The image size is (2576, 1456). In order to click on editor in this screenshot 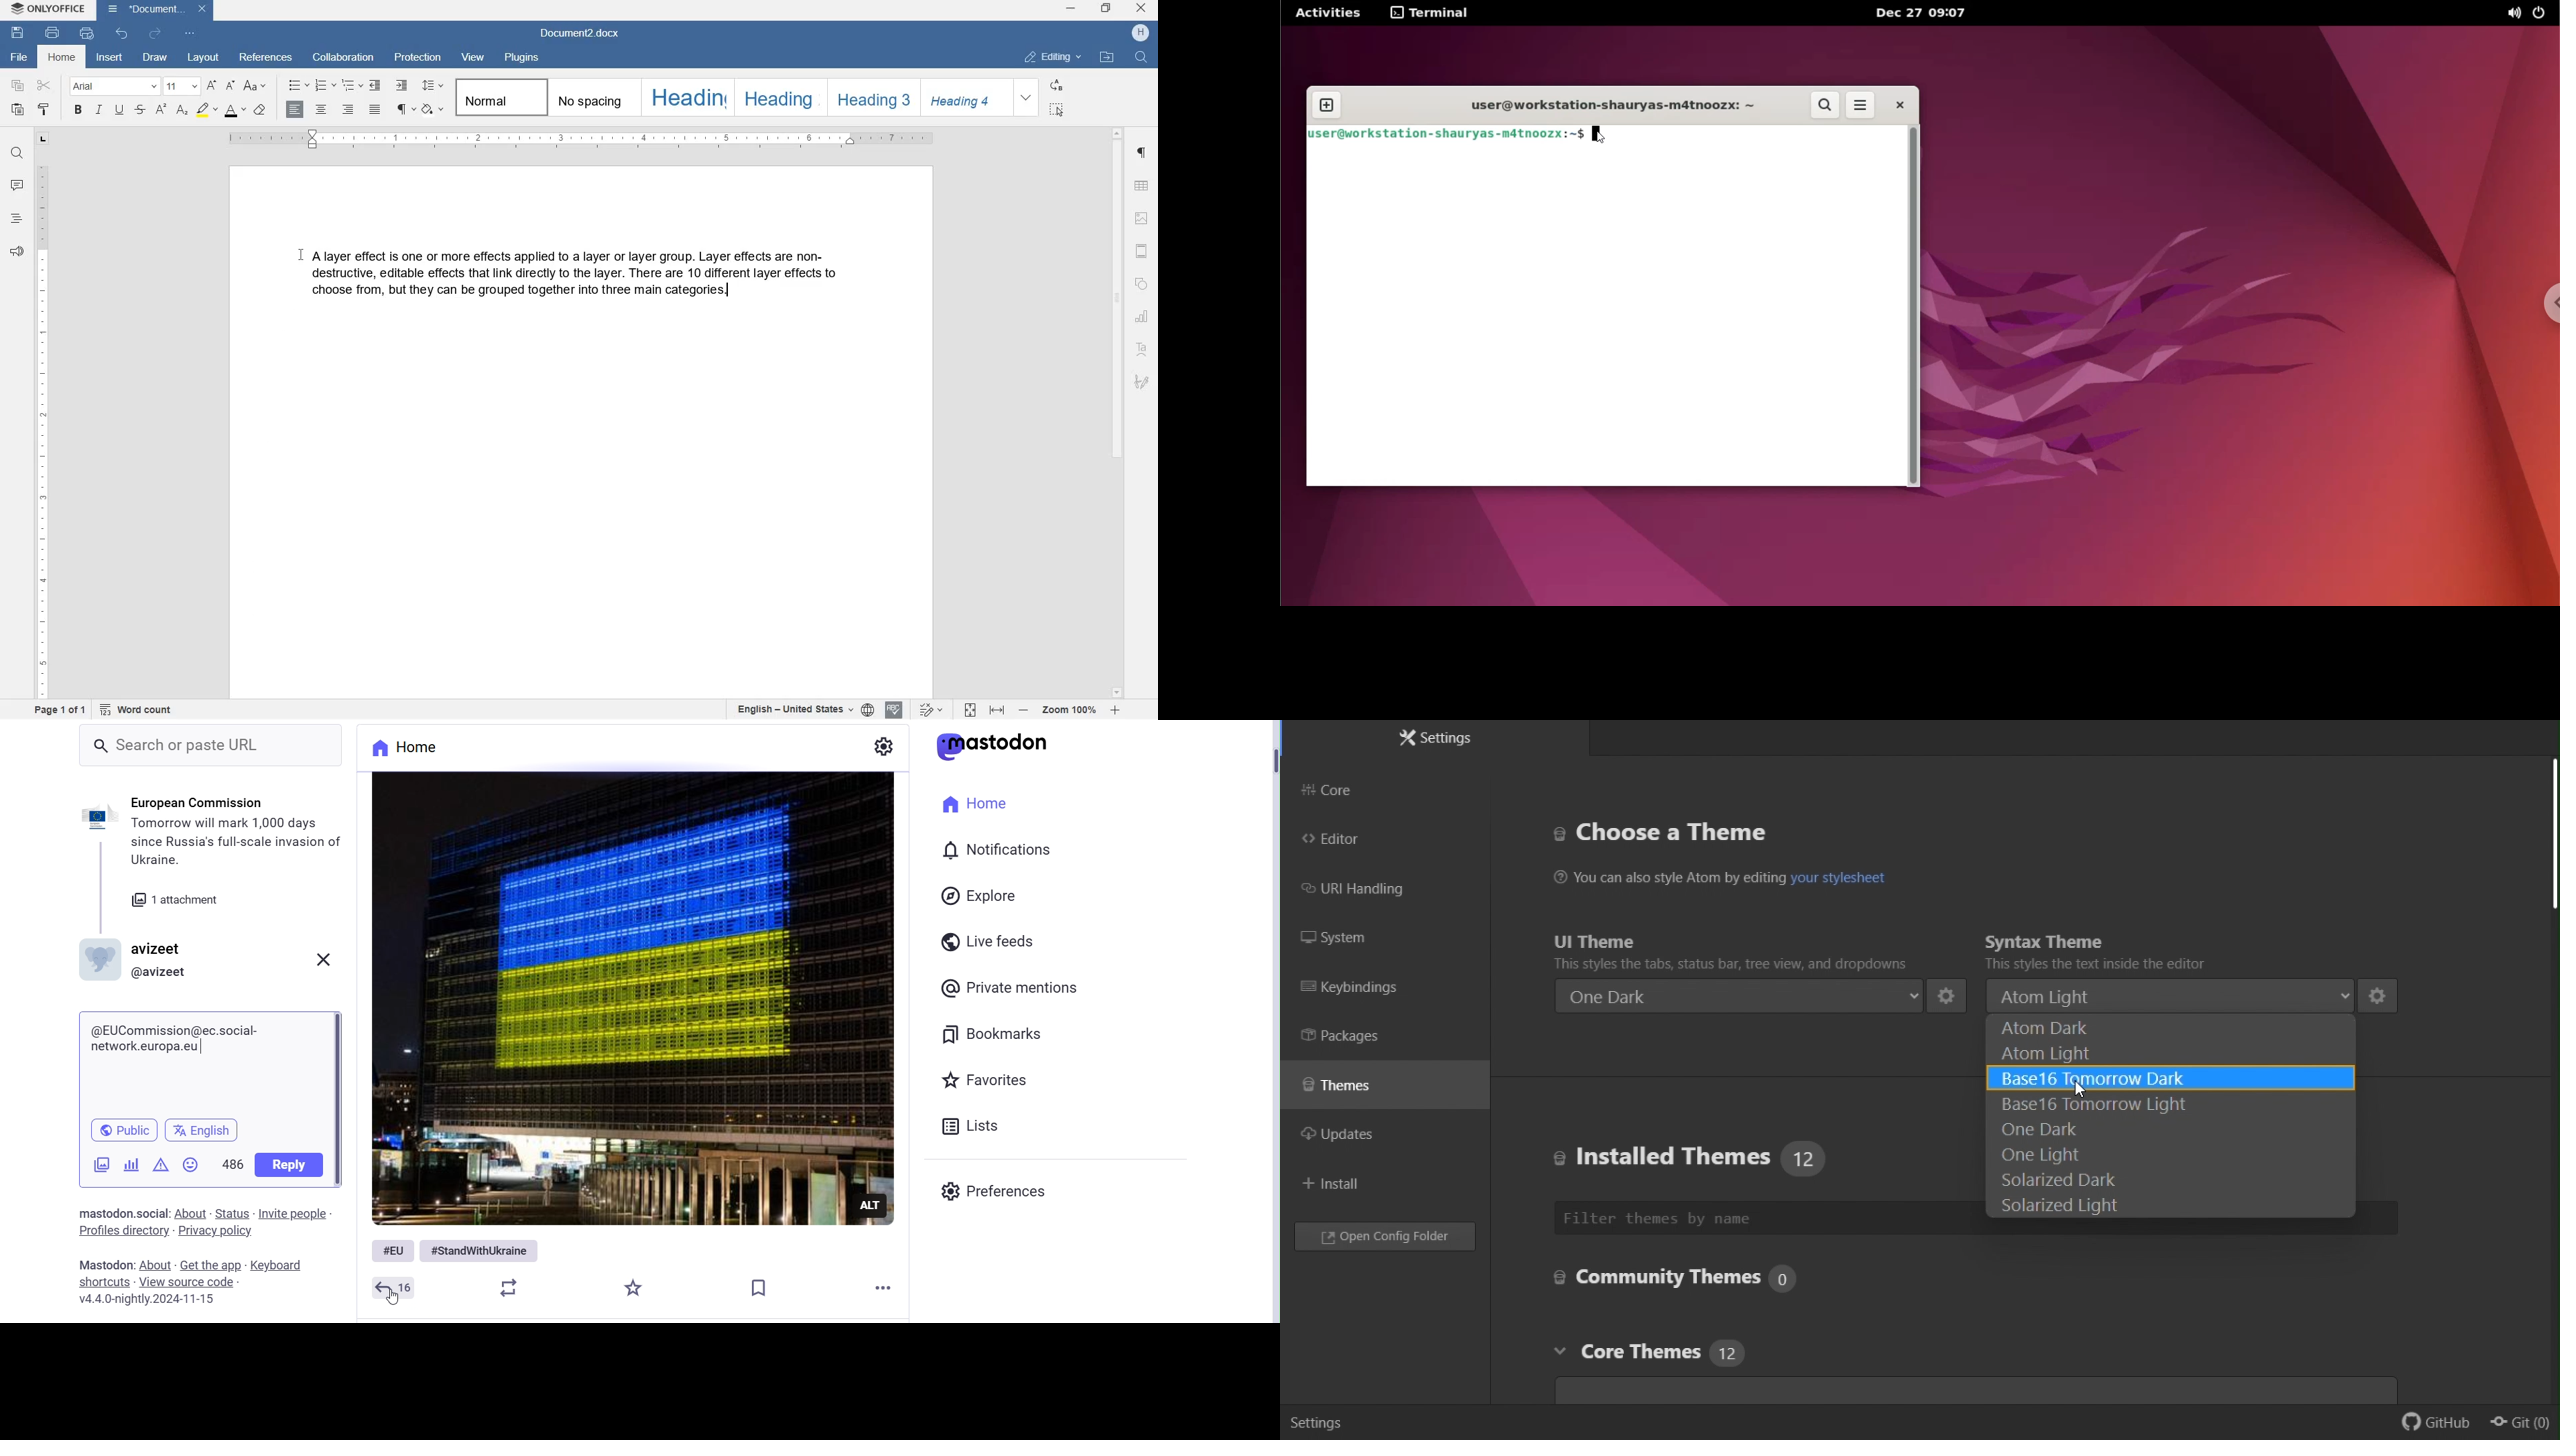, I will do `click(1342, 839)`.